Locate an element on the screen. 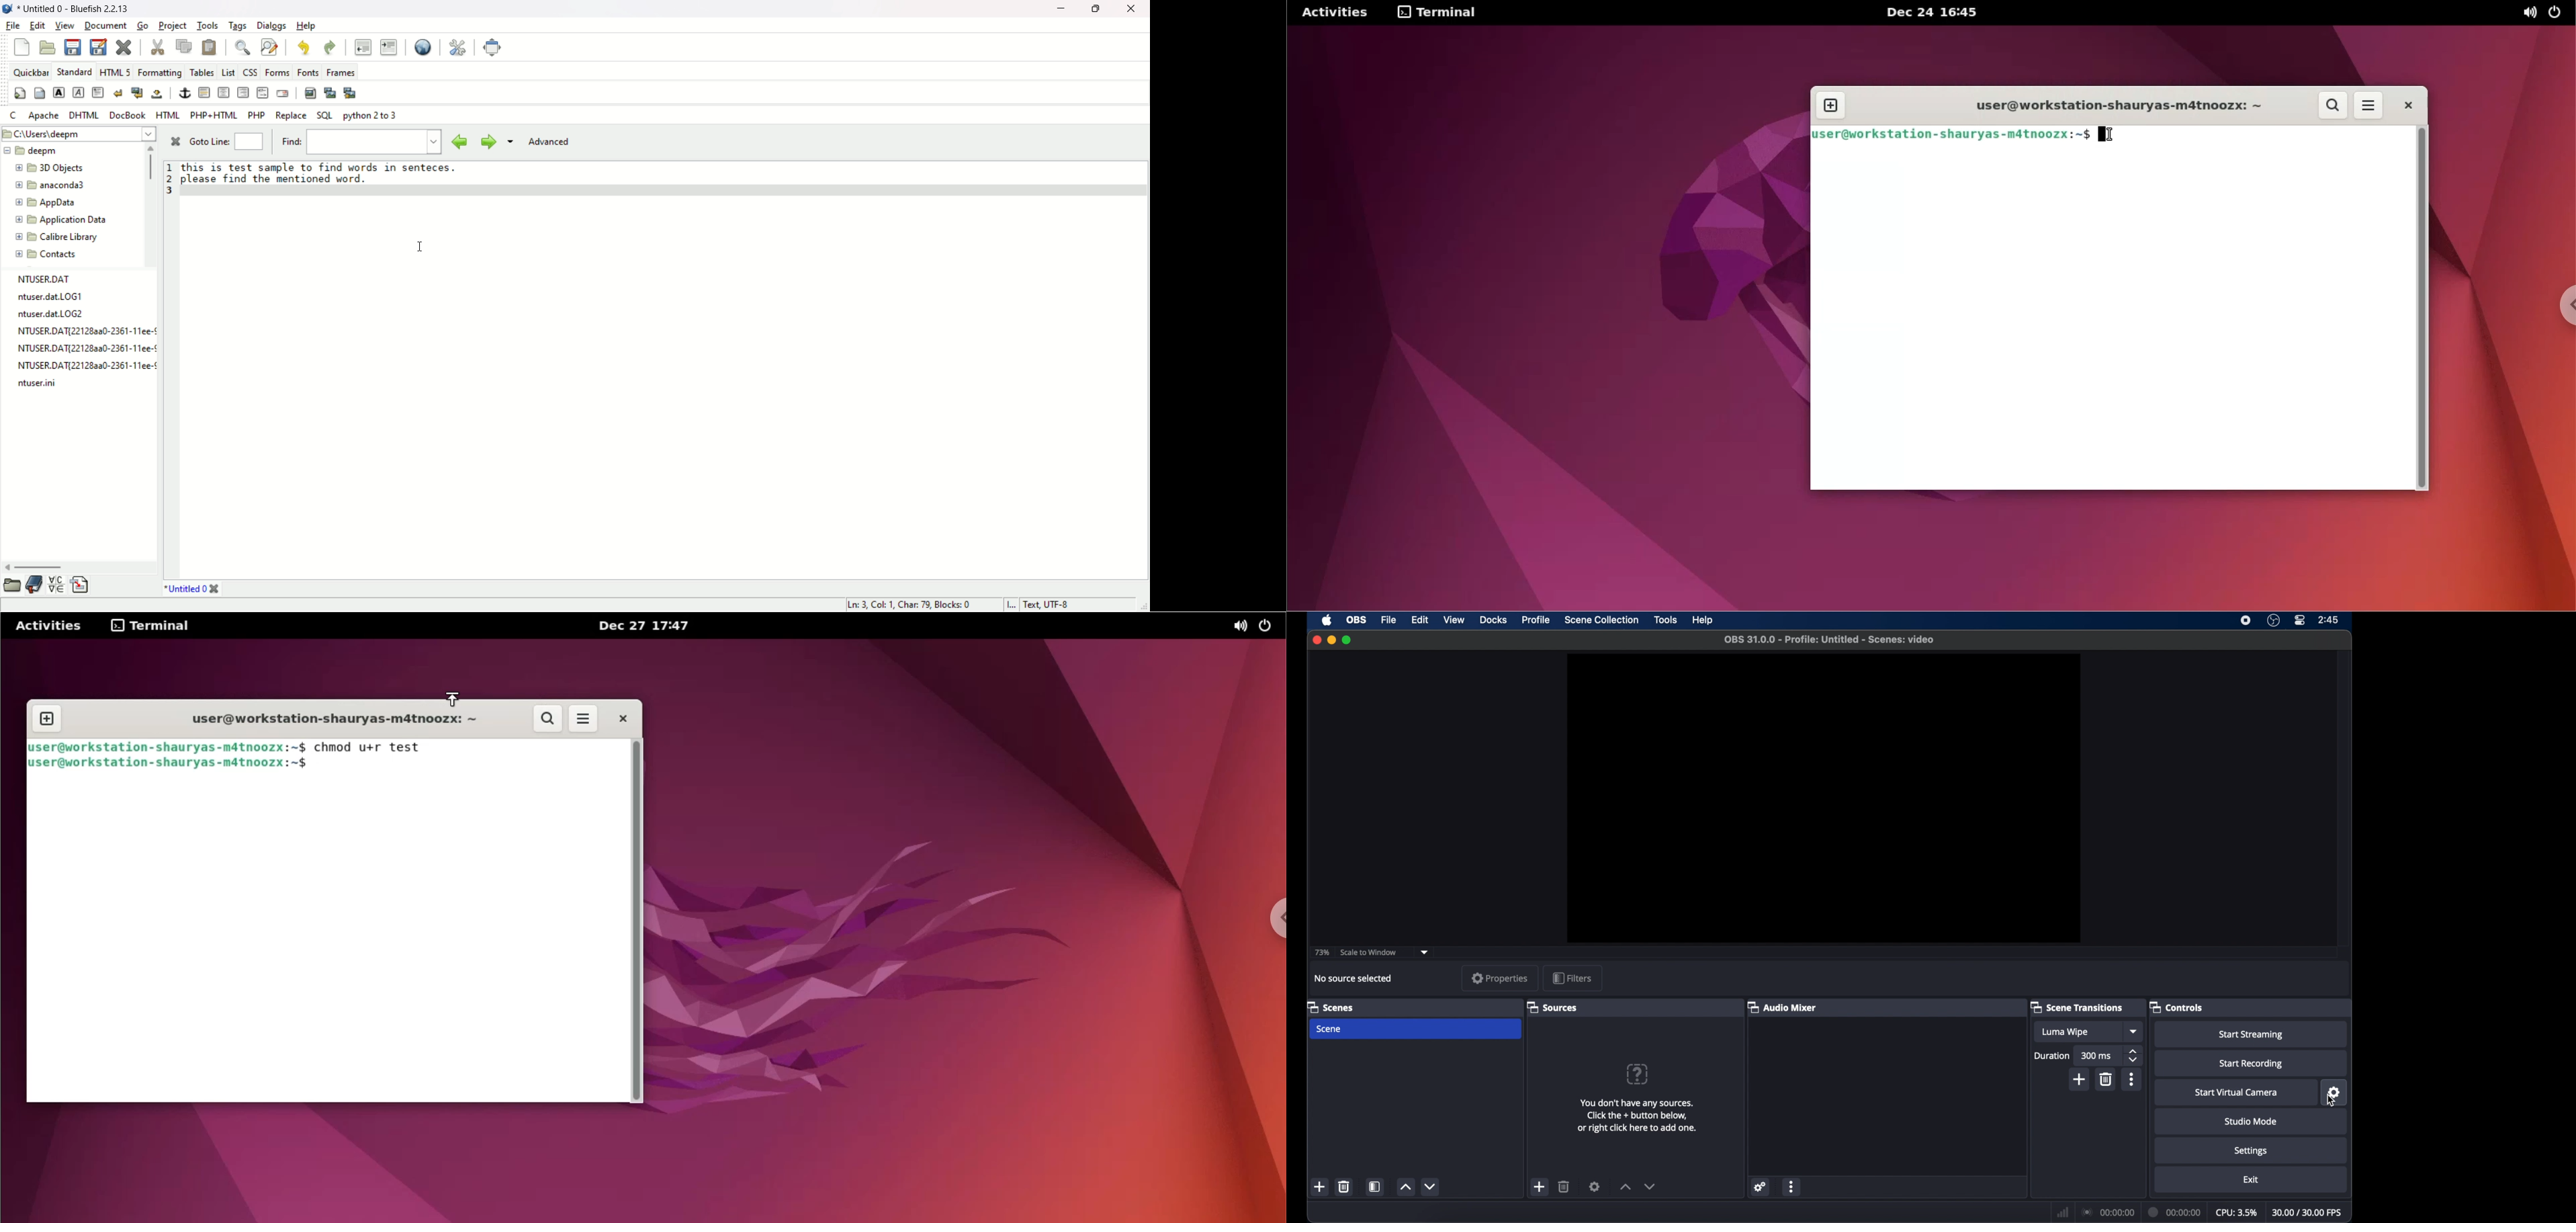 The image size is (2576, 1232). controls is located at coordinates (2176, 1007).